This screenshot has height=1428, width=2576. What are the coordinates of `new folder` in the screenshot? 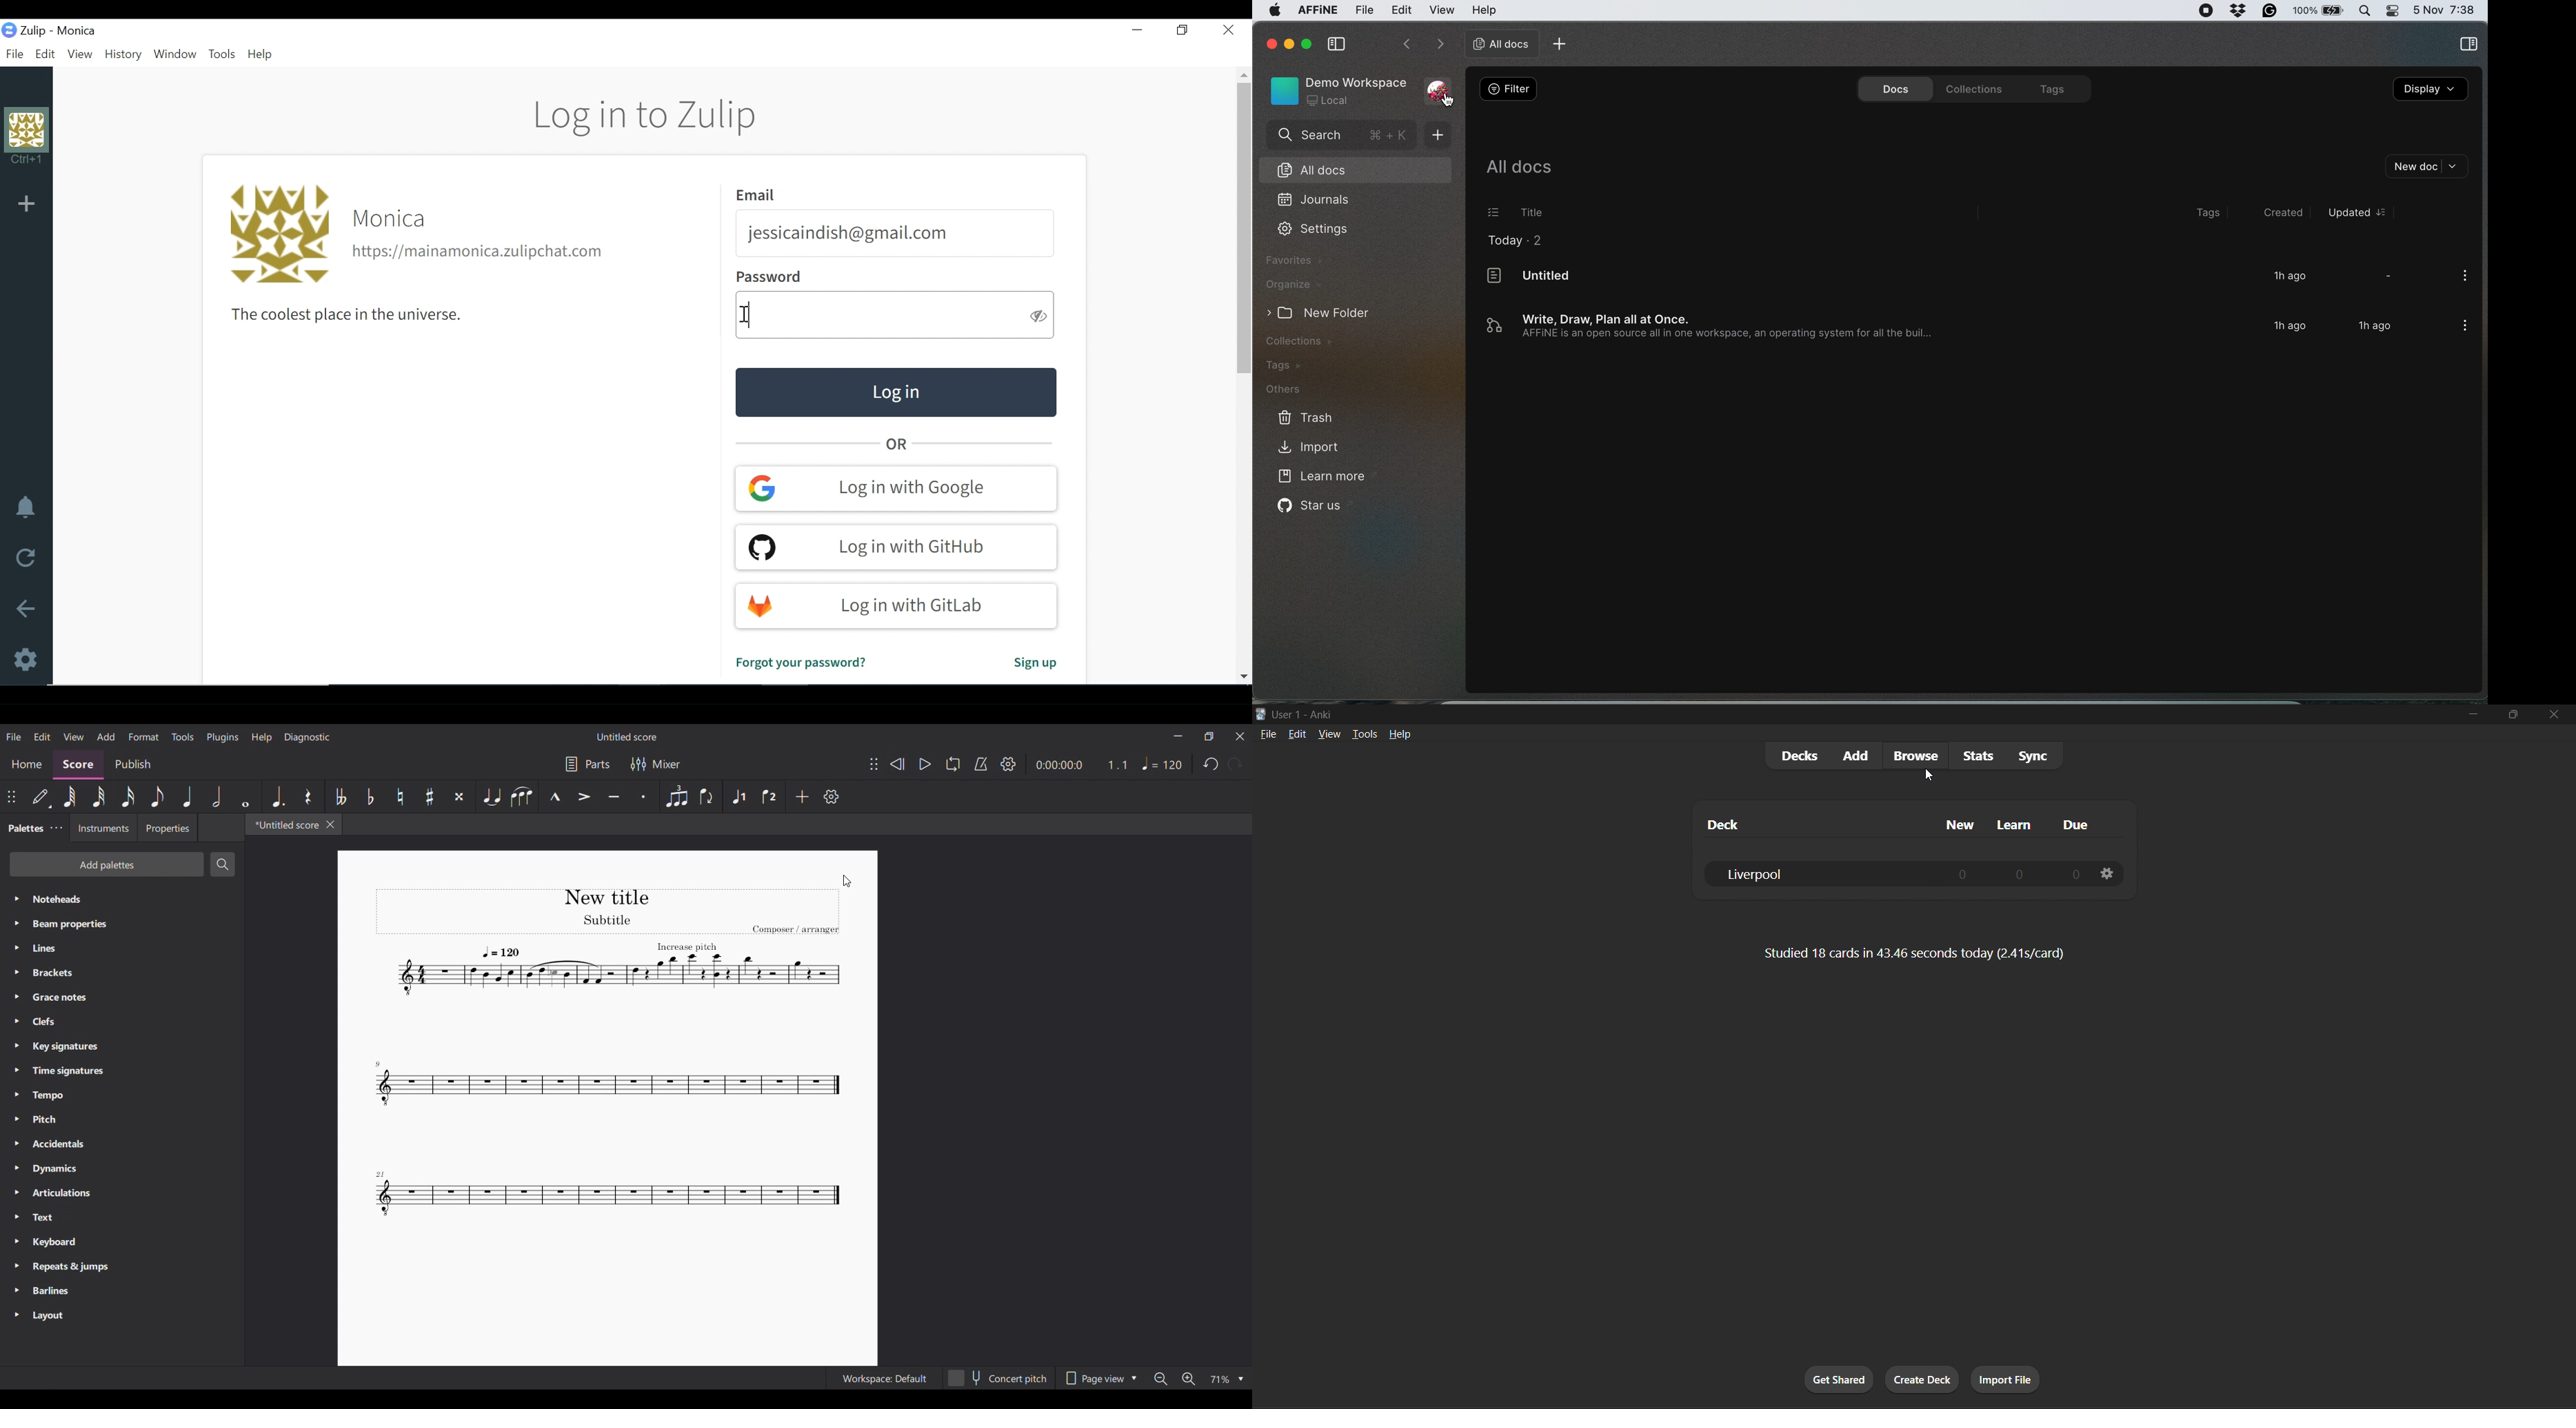 It's located at (1329, 312).